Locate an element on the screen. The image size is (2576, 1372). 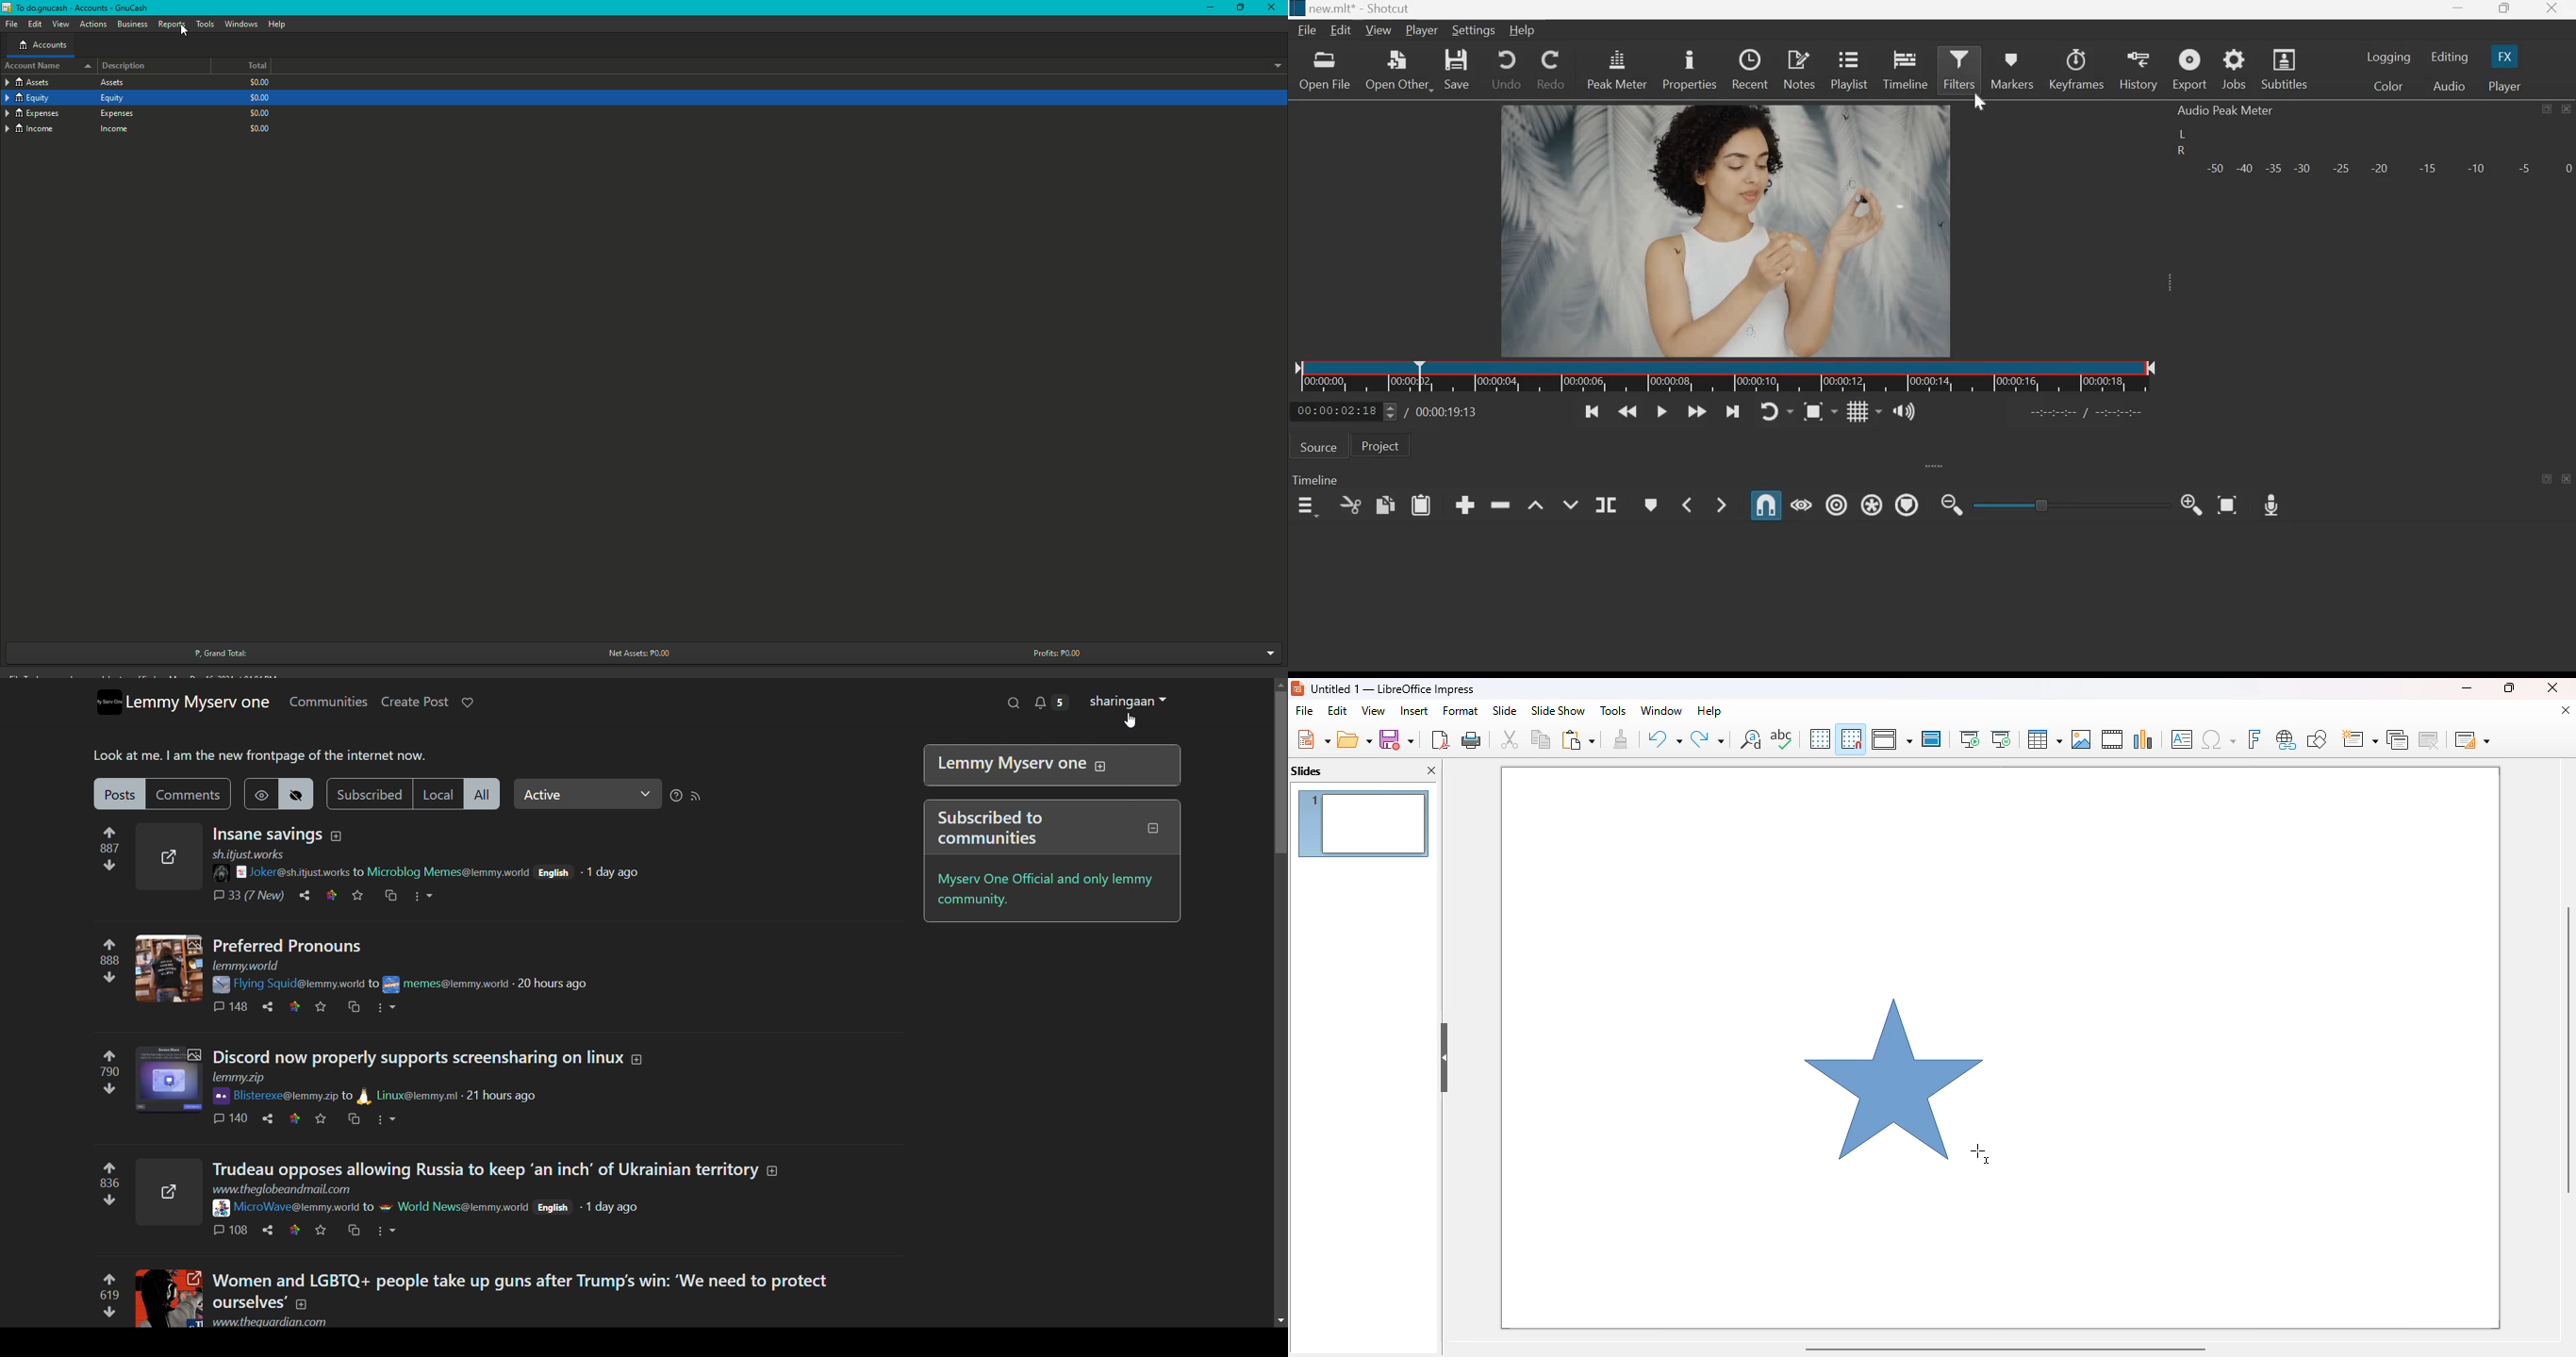
Close is located at coordinates (1271, 9).